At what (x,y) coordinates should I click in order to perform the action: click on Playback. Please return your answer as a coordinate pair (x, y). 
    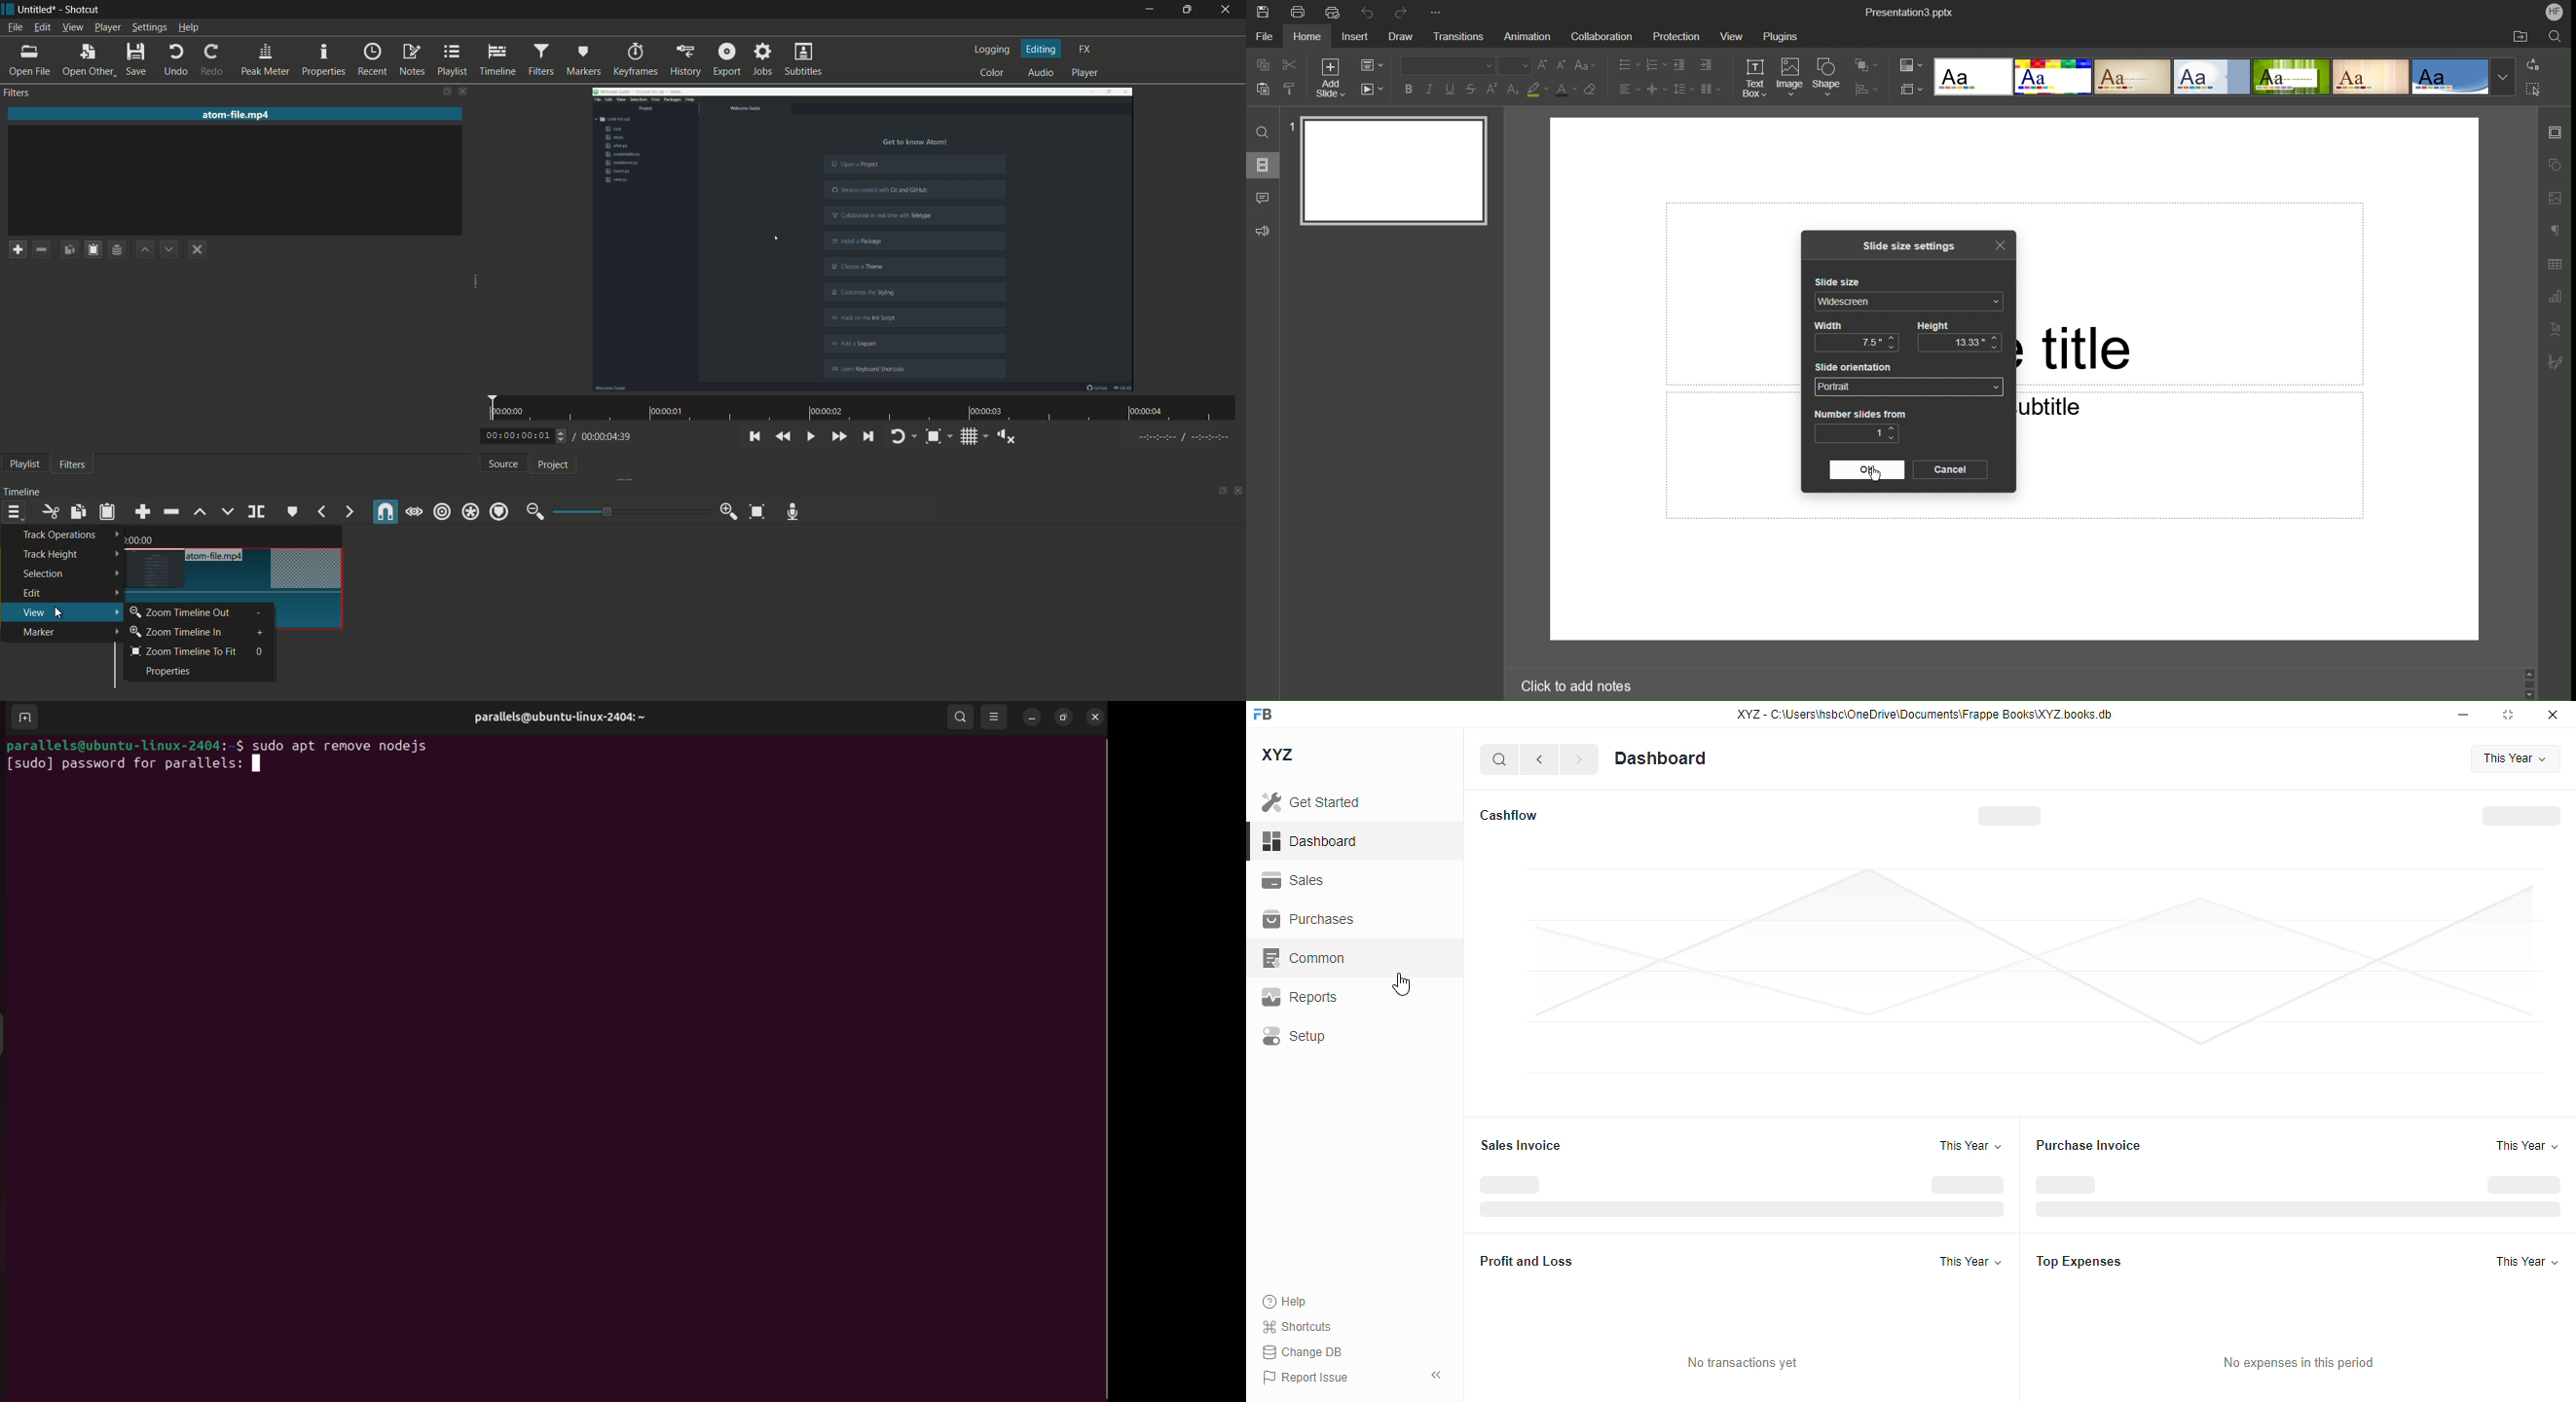
    Looking at the image, I should click on (1373, 89).